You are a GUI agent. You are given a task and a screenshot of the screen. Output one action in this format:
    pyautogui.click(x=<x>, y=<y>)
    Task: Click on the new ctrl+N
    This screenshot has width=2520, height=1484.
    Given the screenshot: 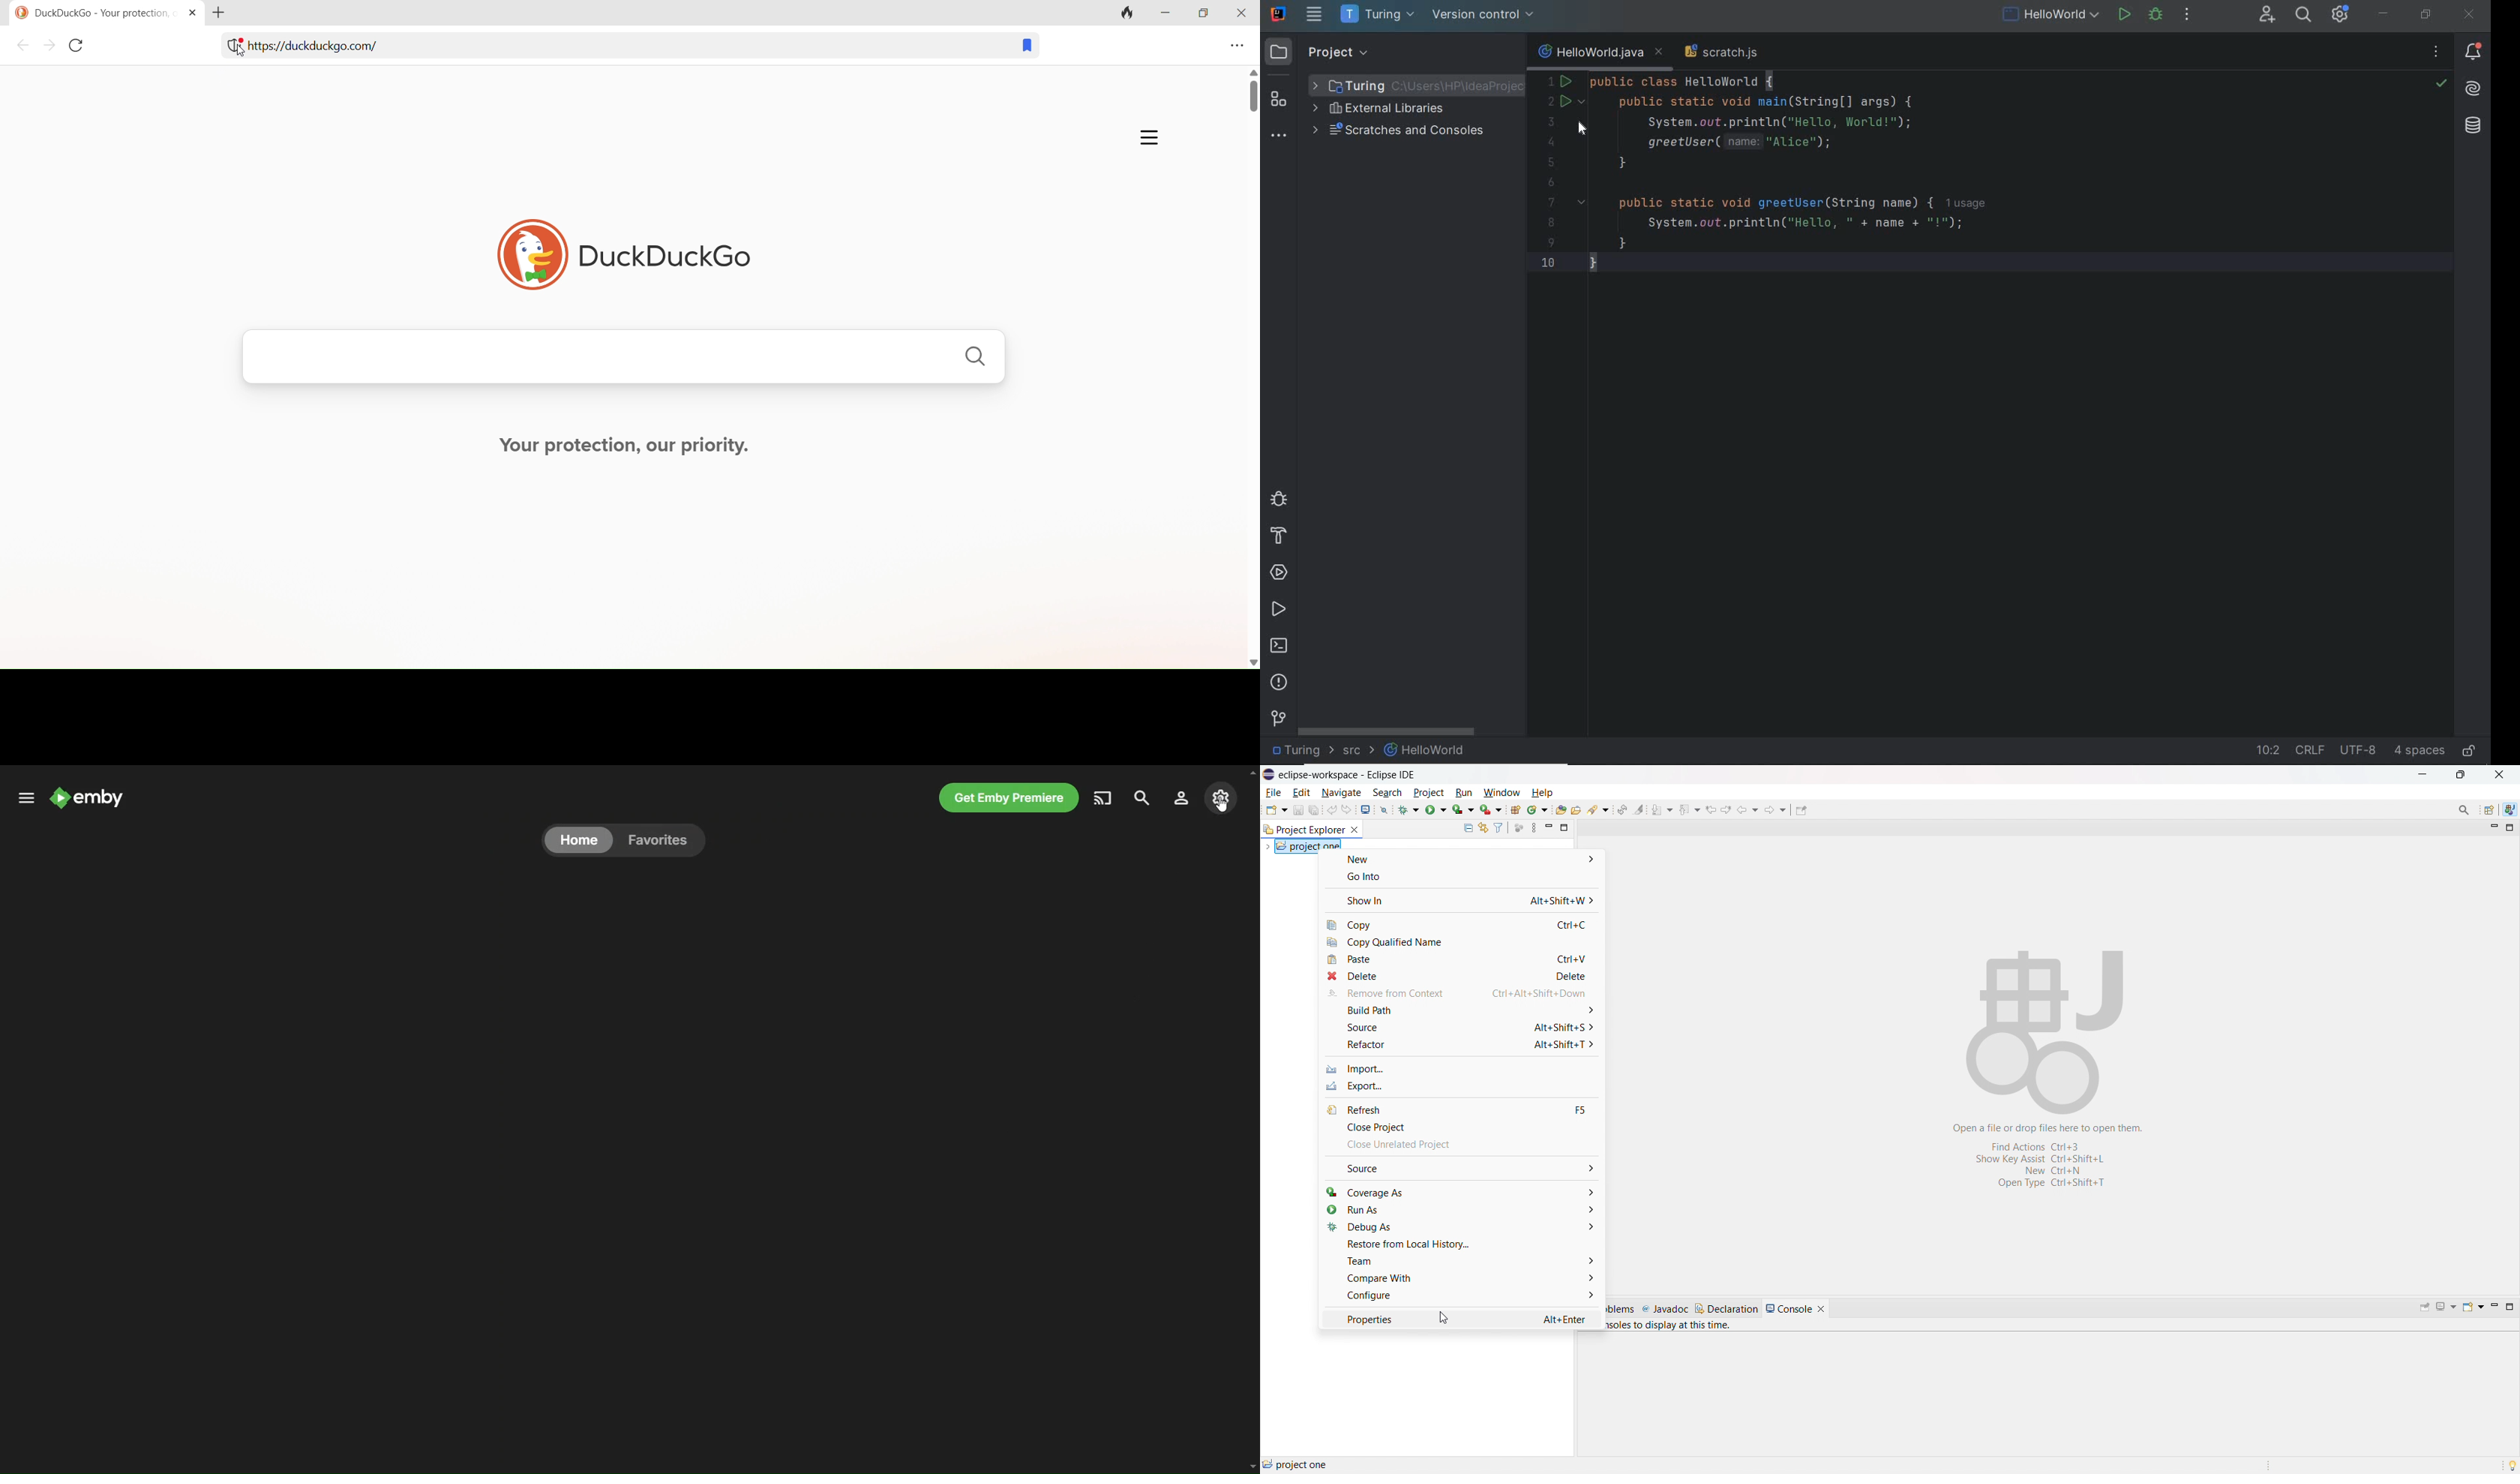 What is the action you would take?
    pyautogui.click(x=2046, y=1171)
    